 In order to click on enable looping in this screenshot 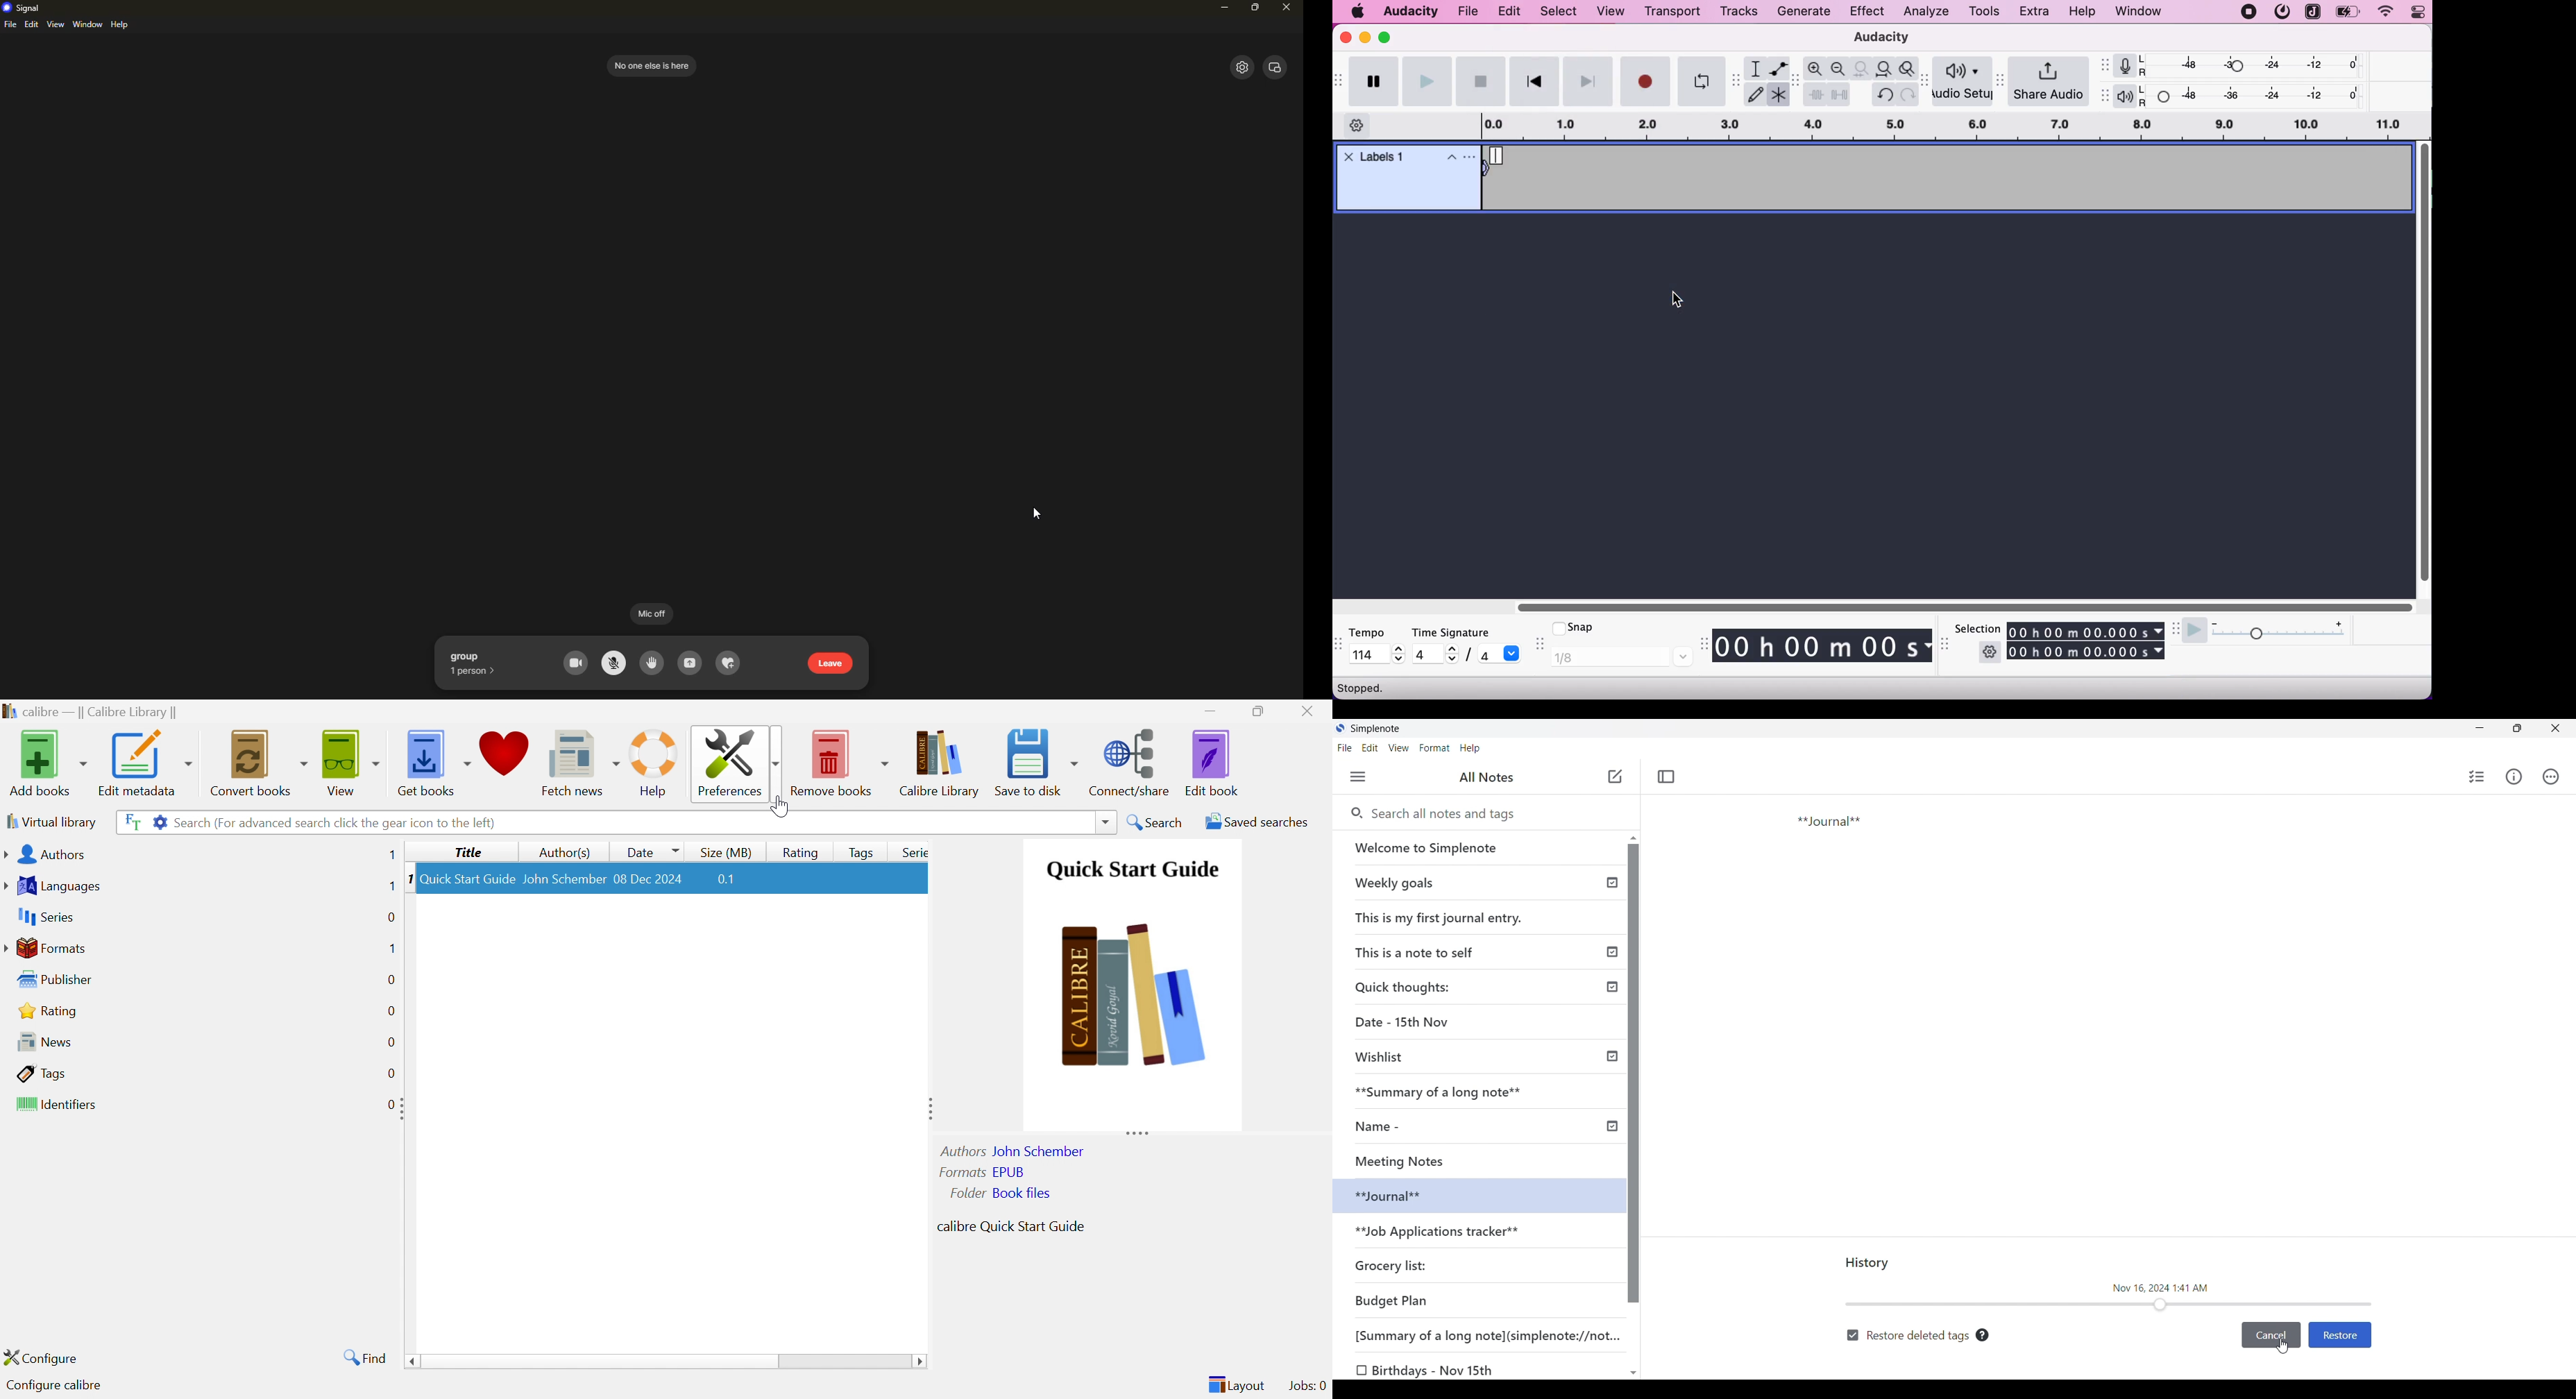, I will do `click(1701, 81)`.